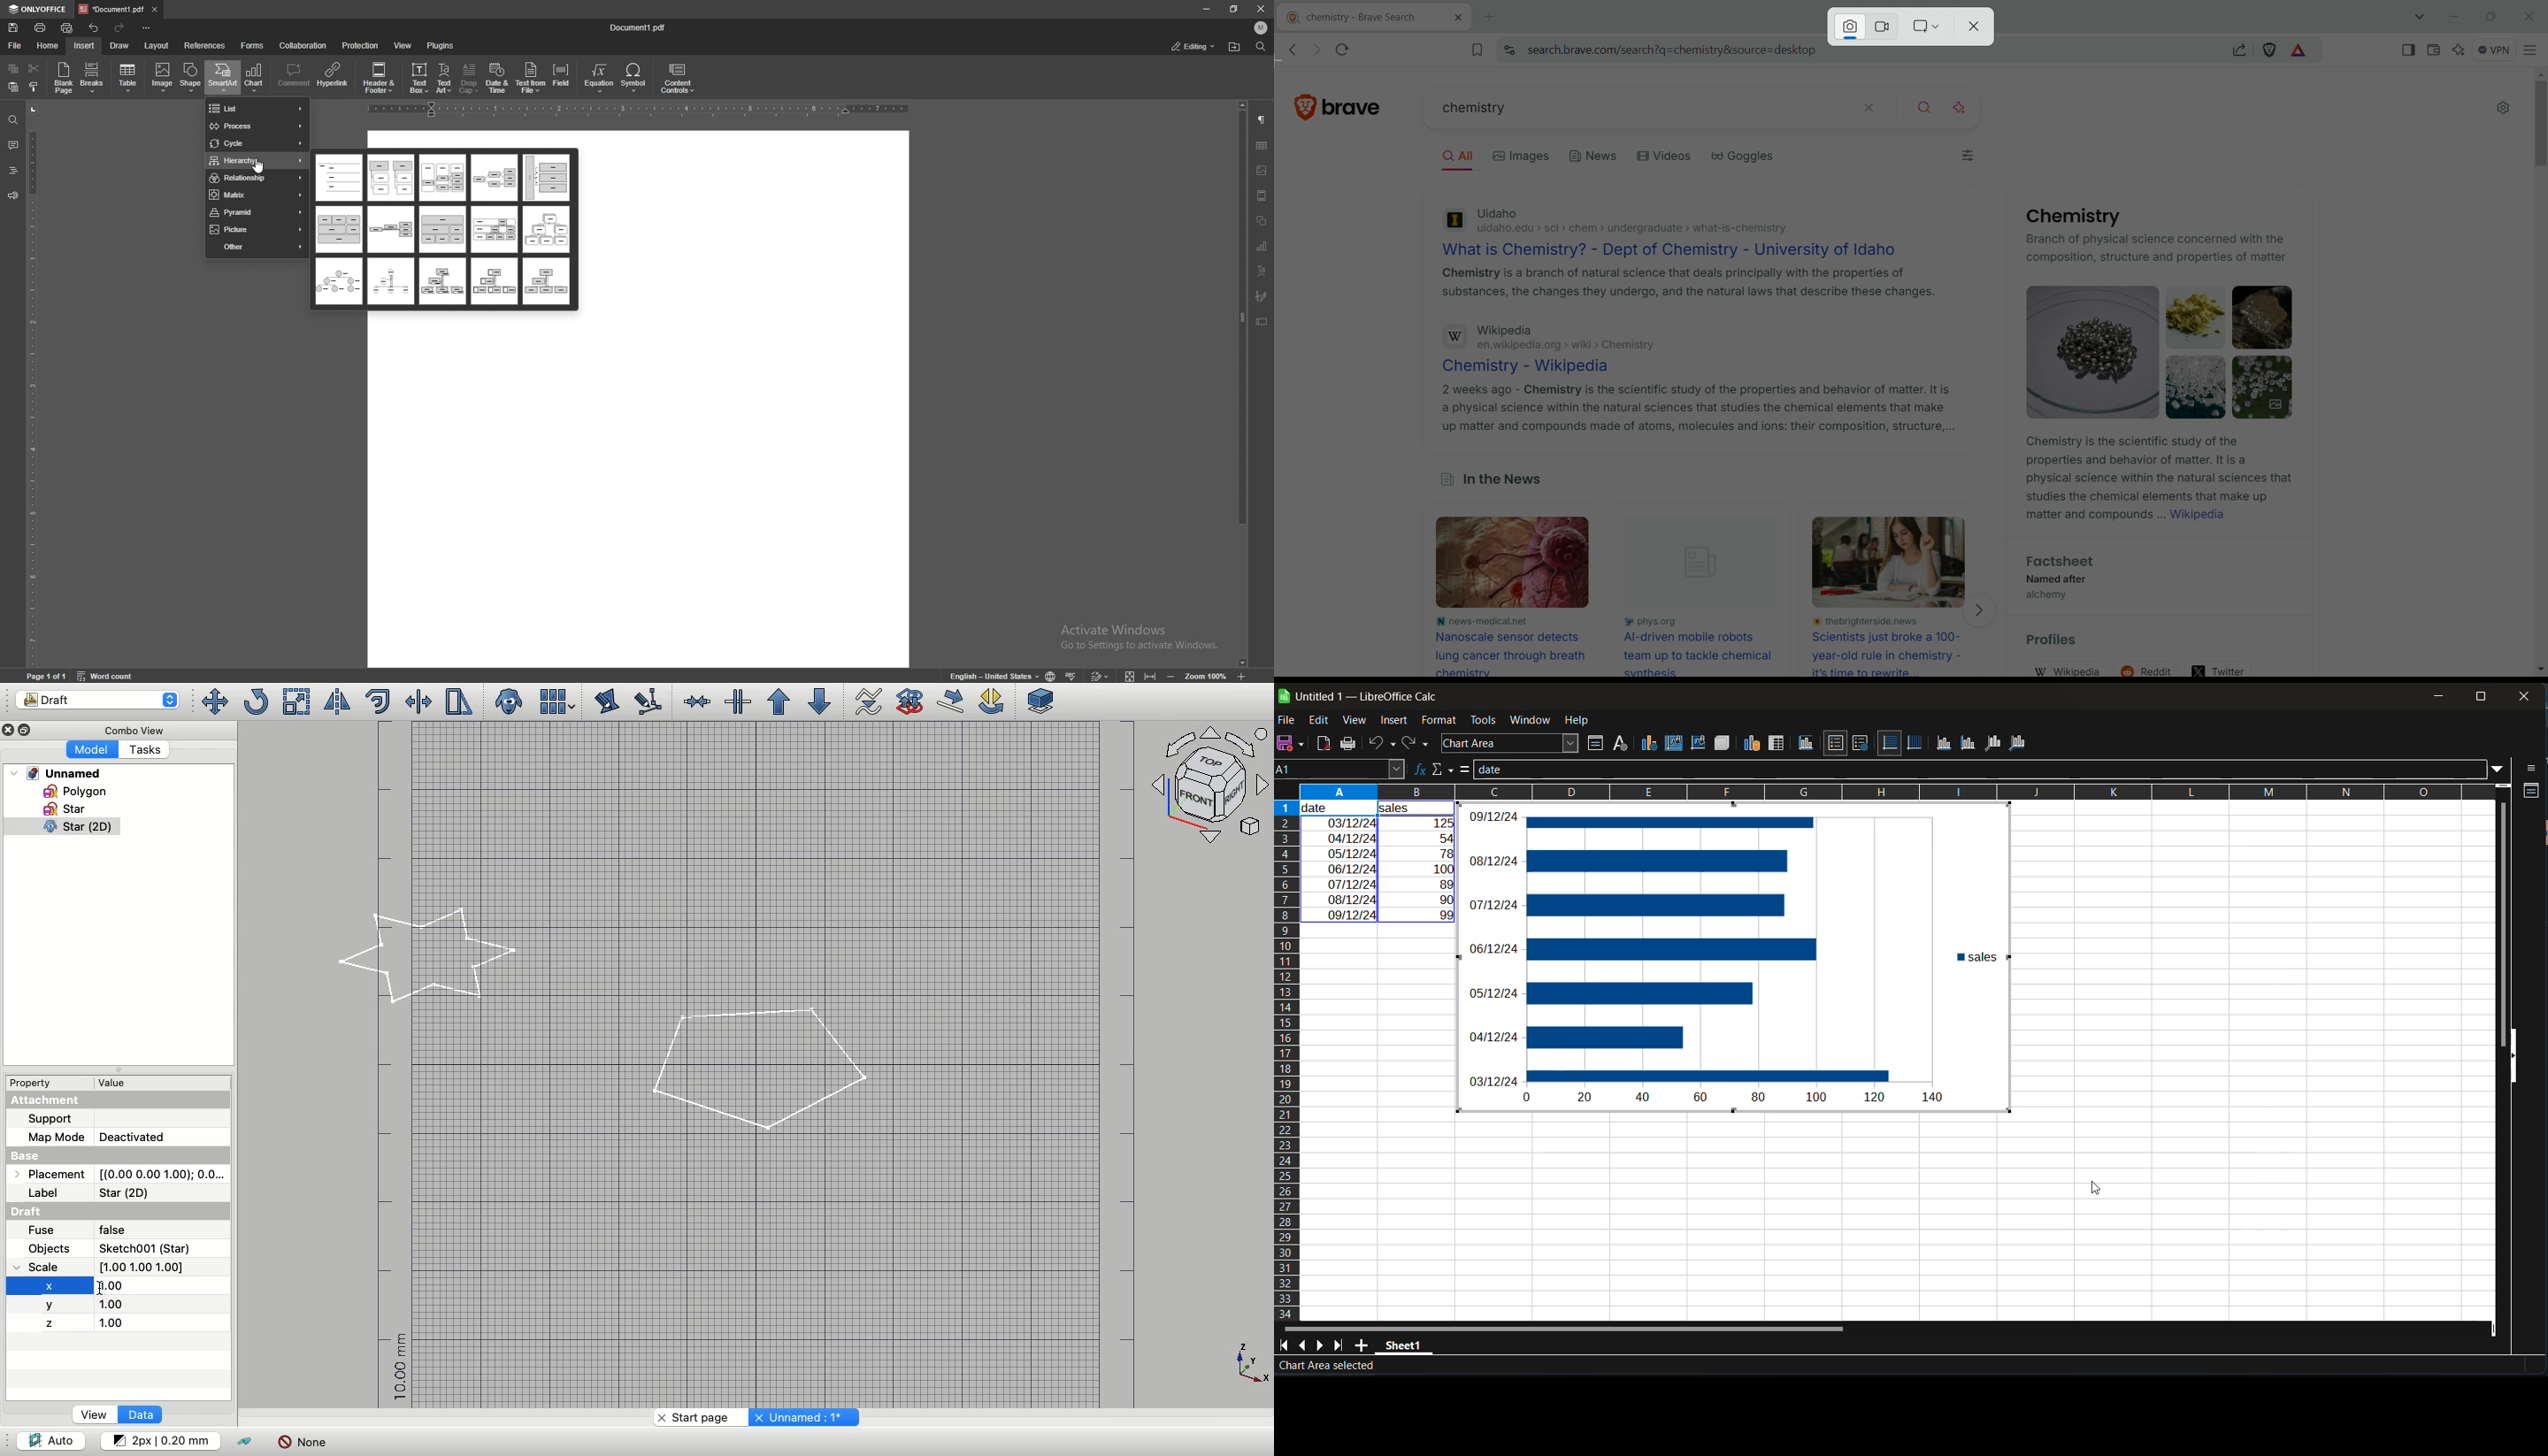 This screenshot has height=1456, width=2548. I want to click on pyramid, so click(255, 212).